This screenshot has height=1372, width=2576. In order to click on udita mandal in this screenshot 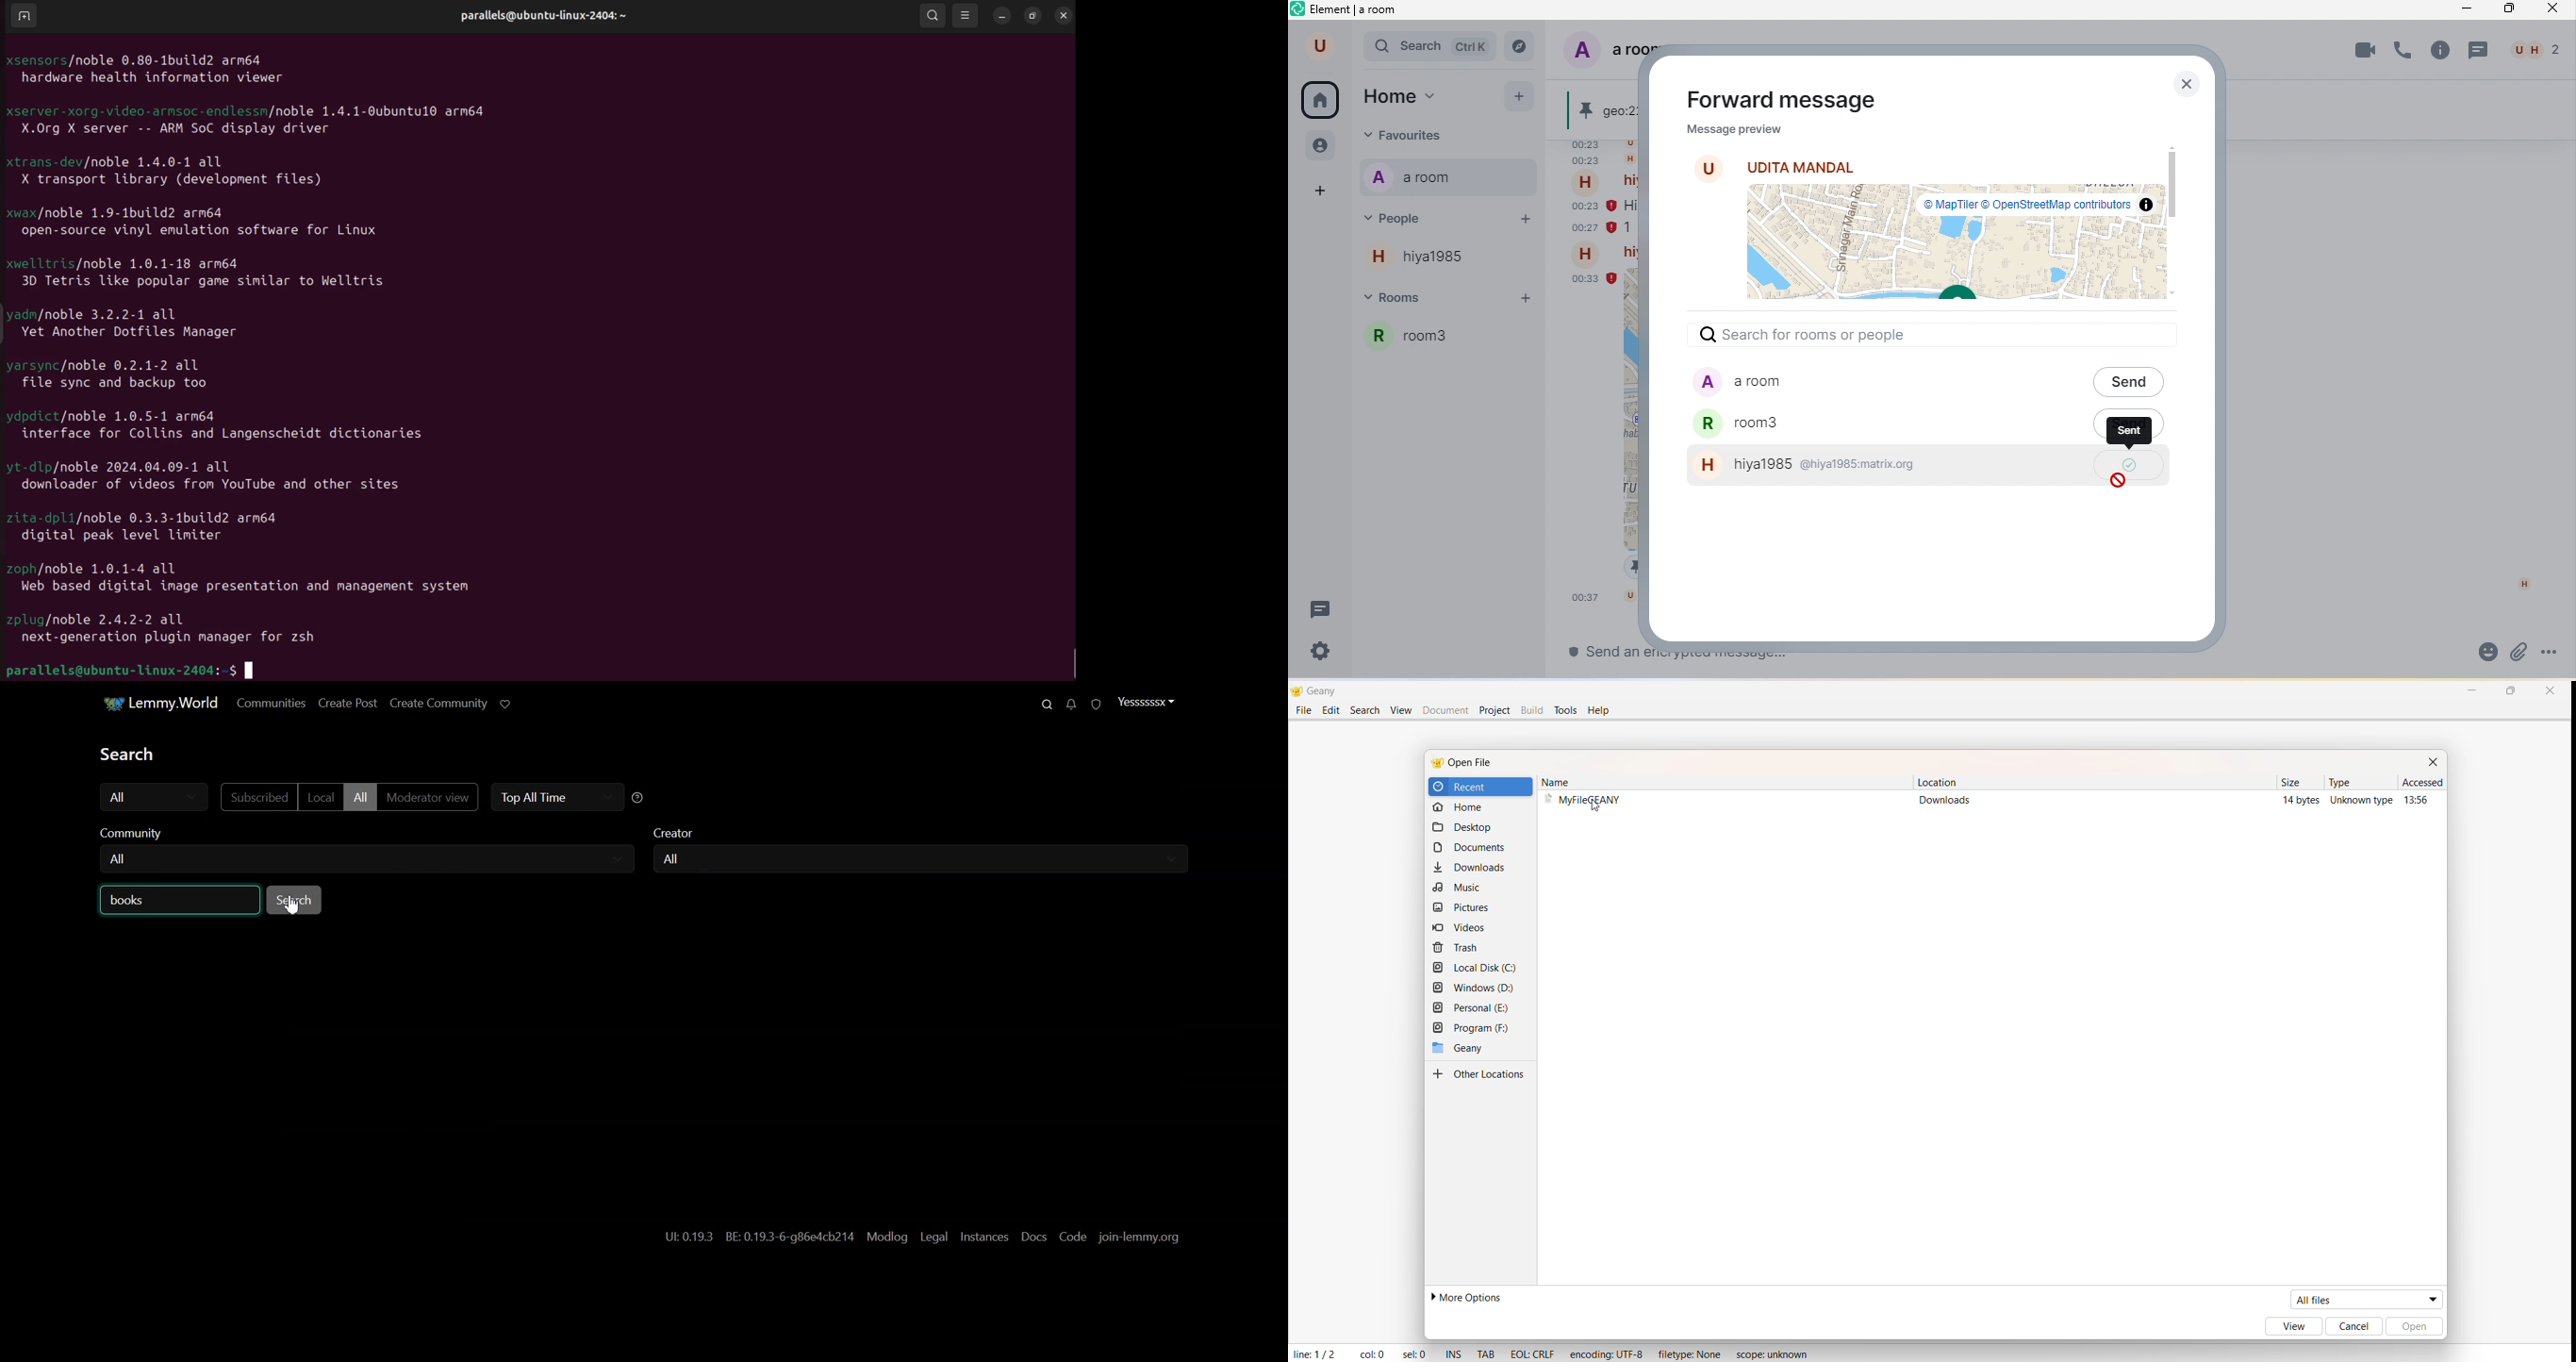, I will do `click(1800, 166)`.